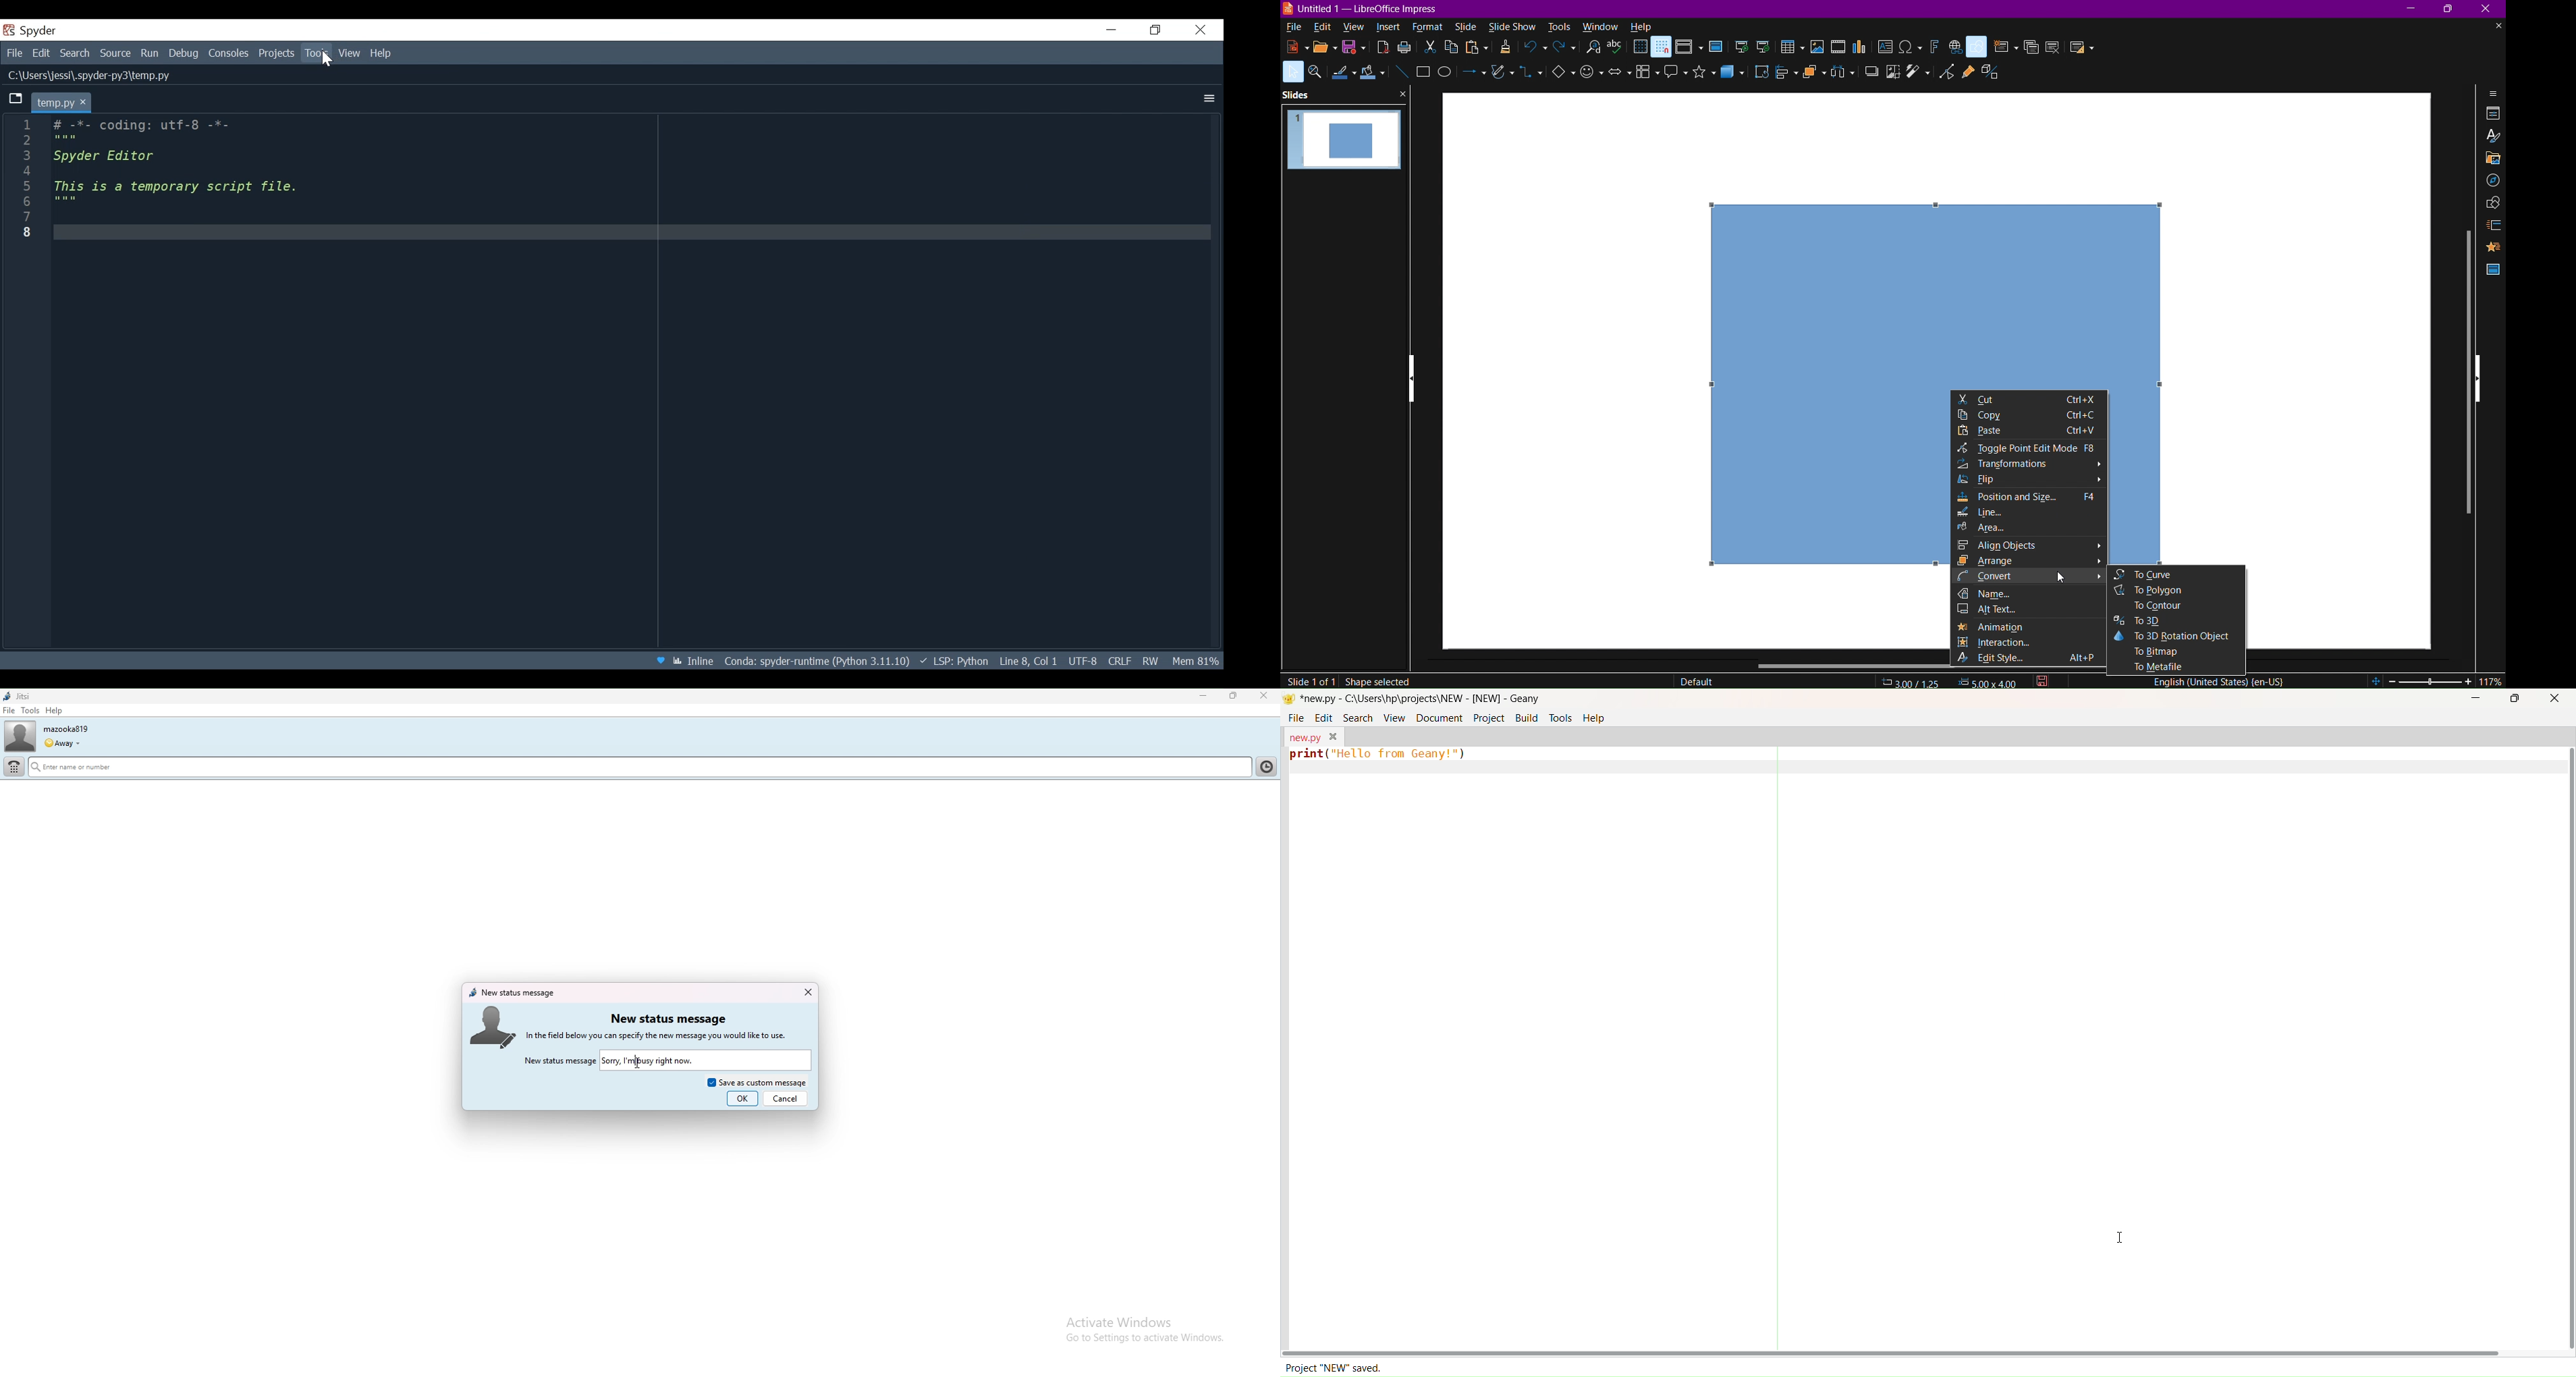 Image resolution: width=2576 pixels, height=1400 pixels. What do you see at coordinates (1356, 28) in the screenshot?
I see `view` at bounding box center [1356, 28].